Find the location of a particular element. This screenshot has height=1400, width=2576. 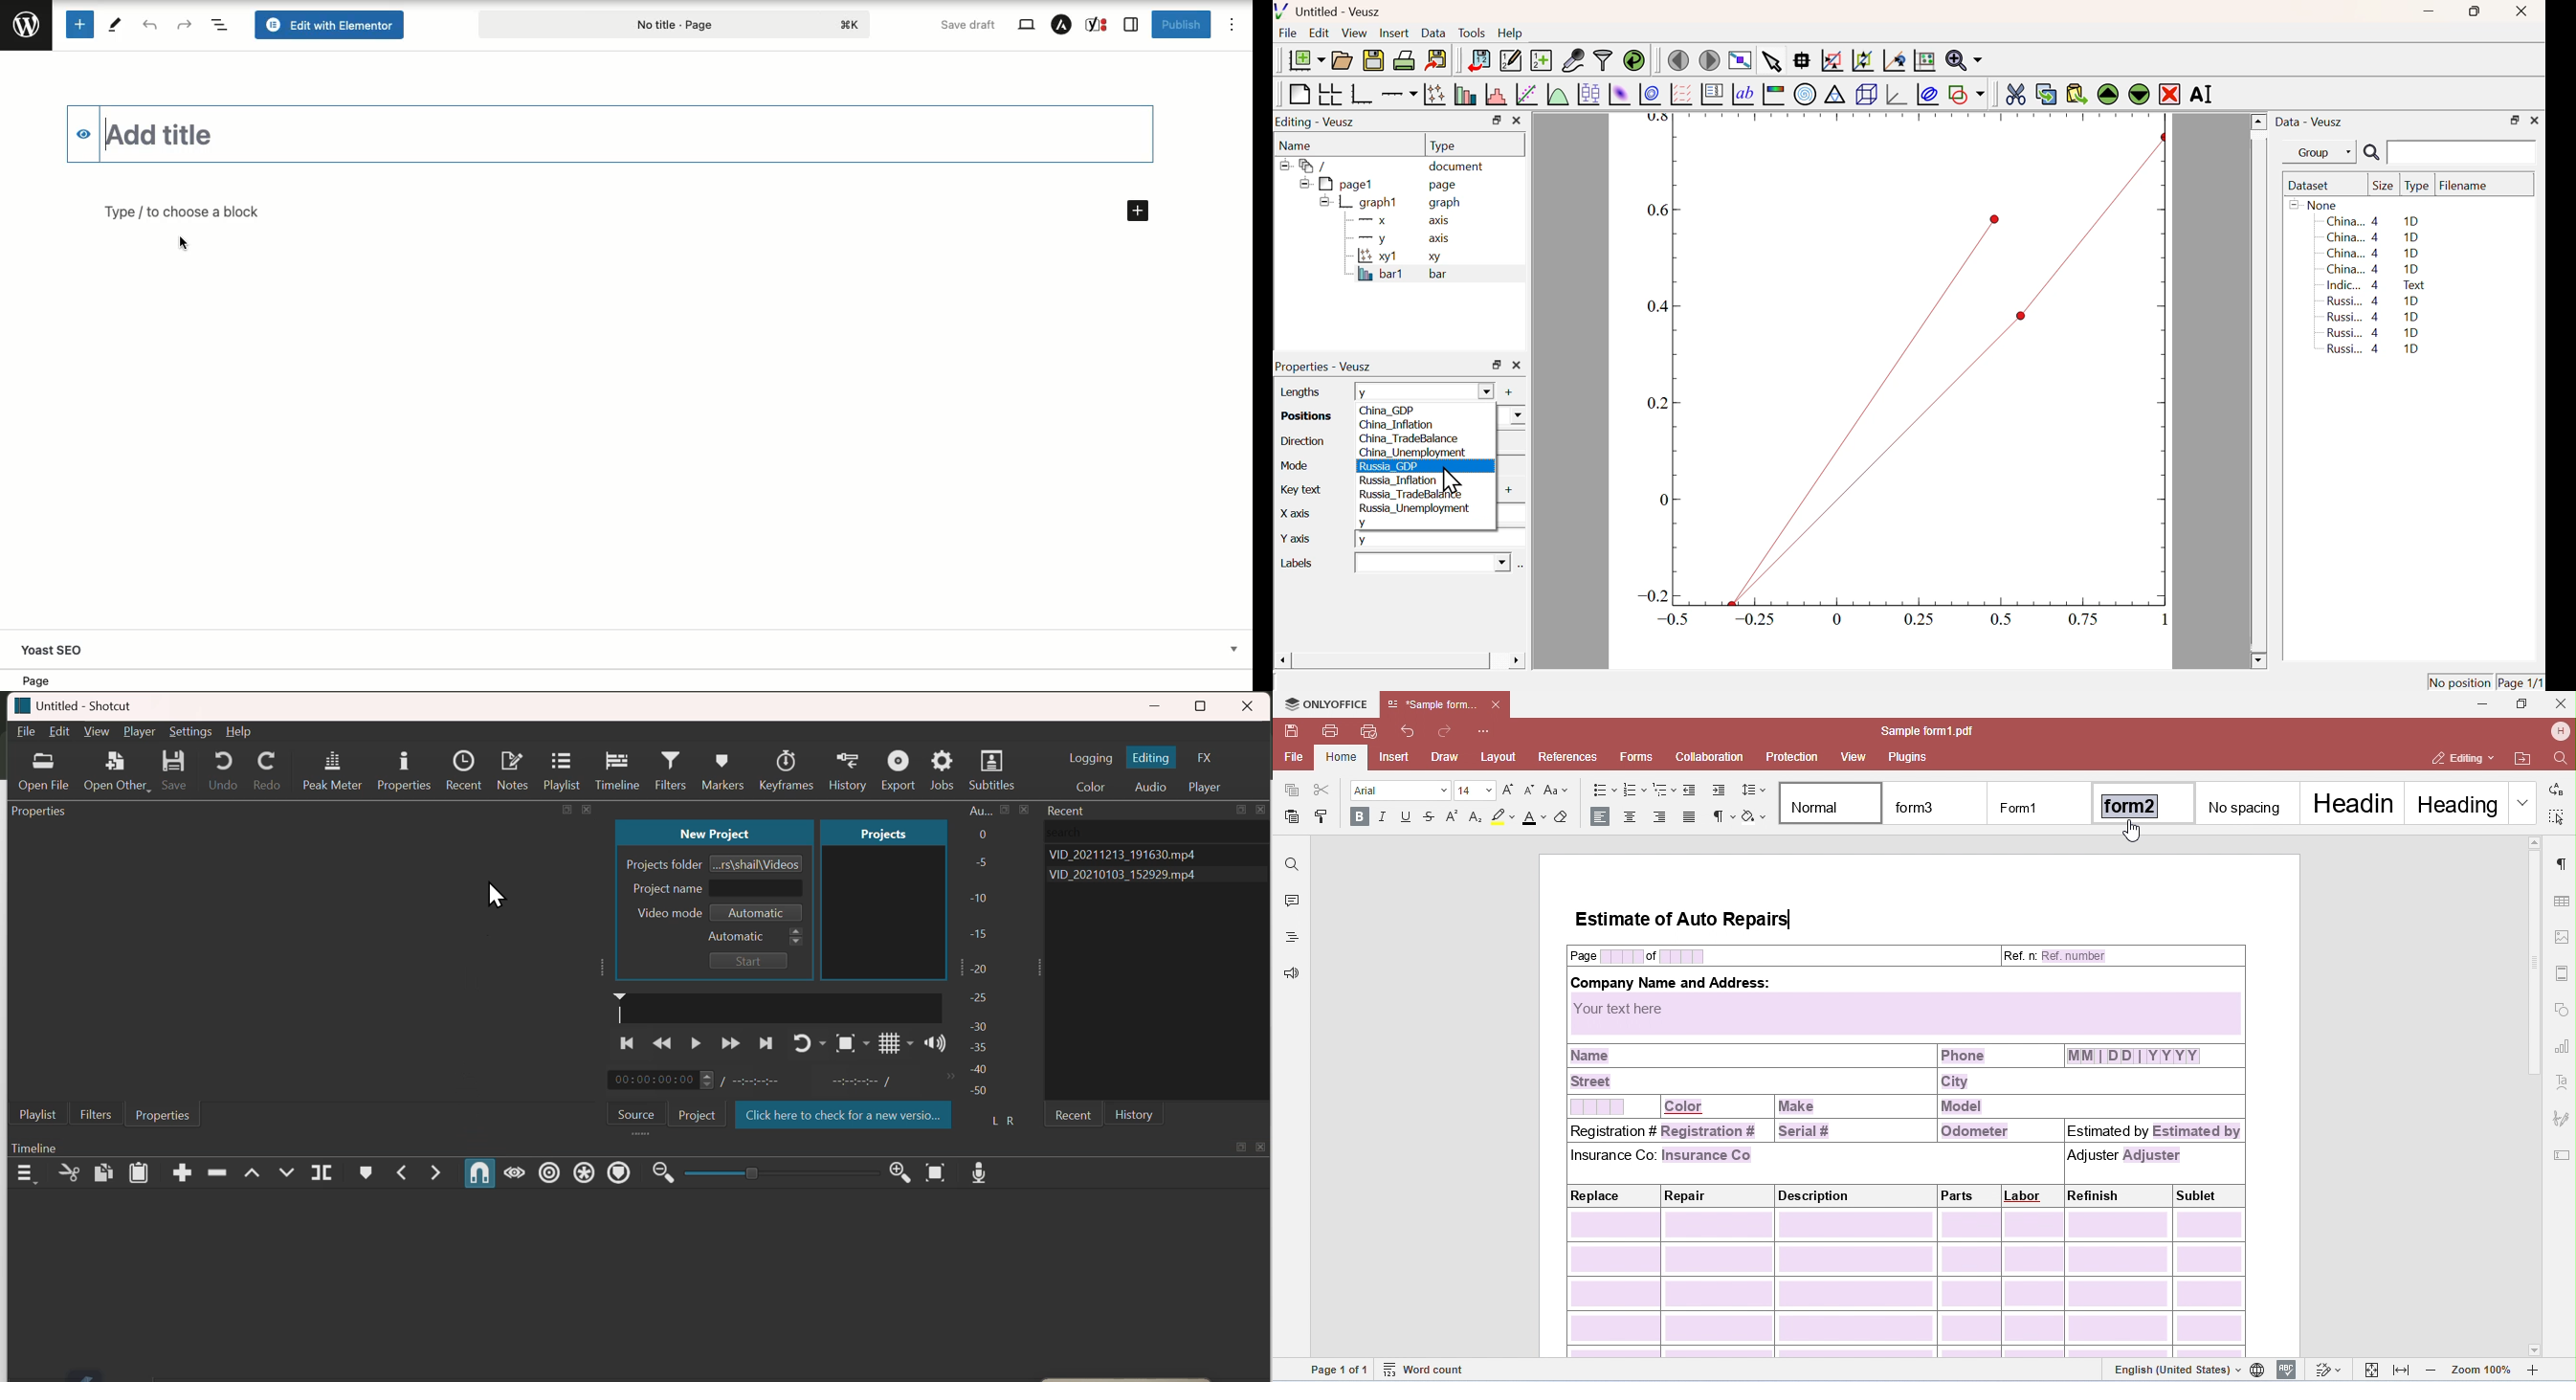

Publish is located at coordinates (1181, 24).